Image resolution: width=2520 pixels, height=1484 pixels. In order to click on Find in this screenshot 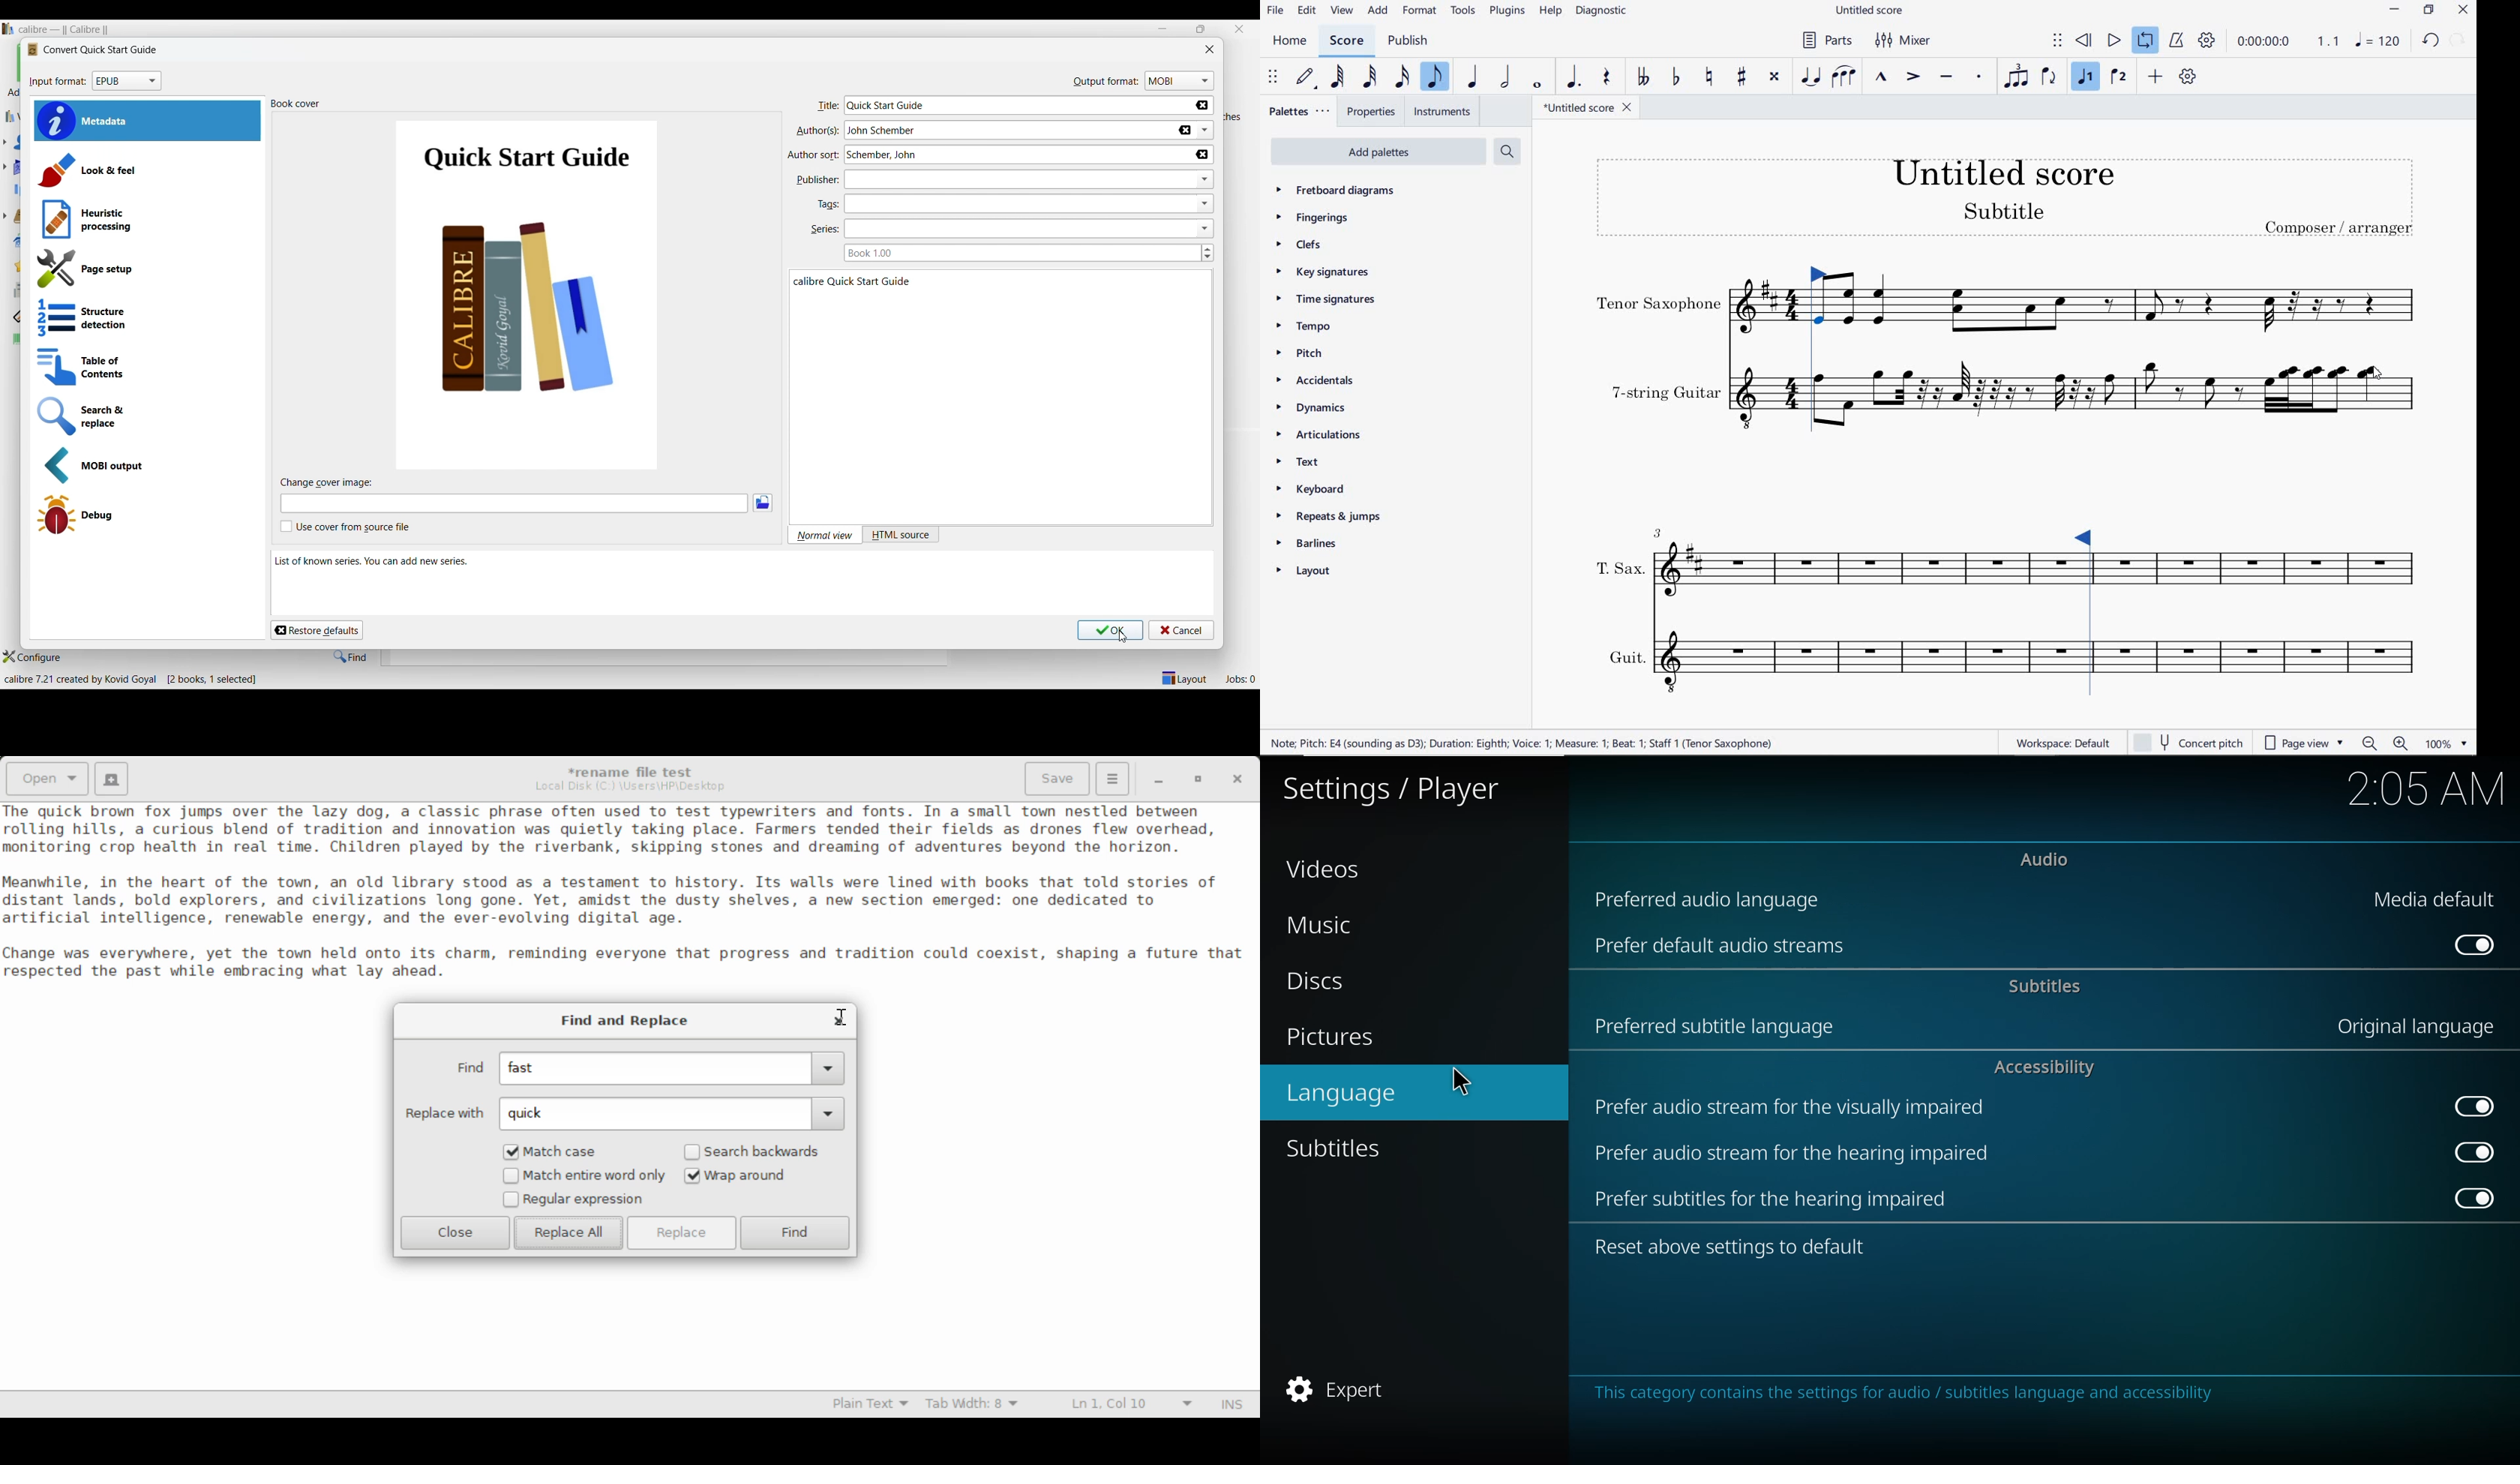, I will do `click(796, 1233)`.